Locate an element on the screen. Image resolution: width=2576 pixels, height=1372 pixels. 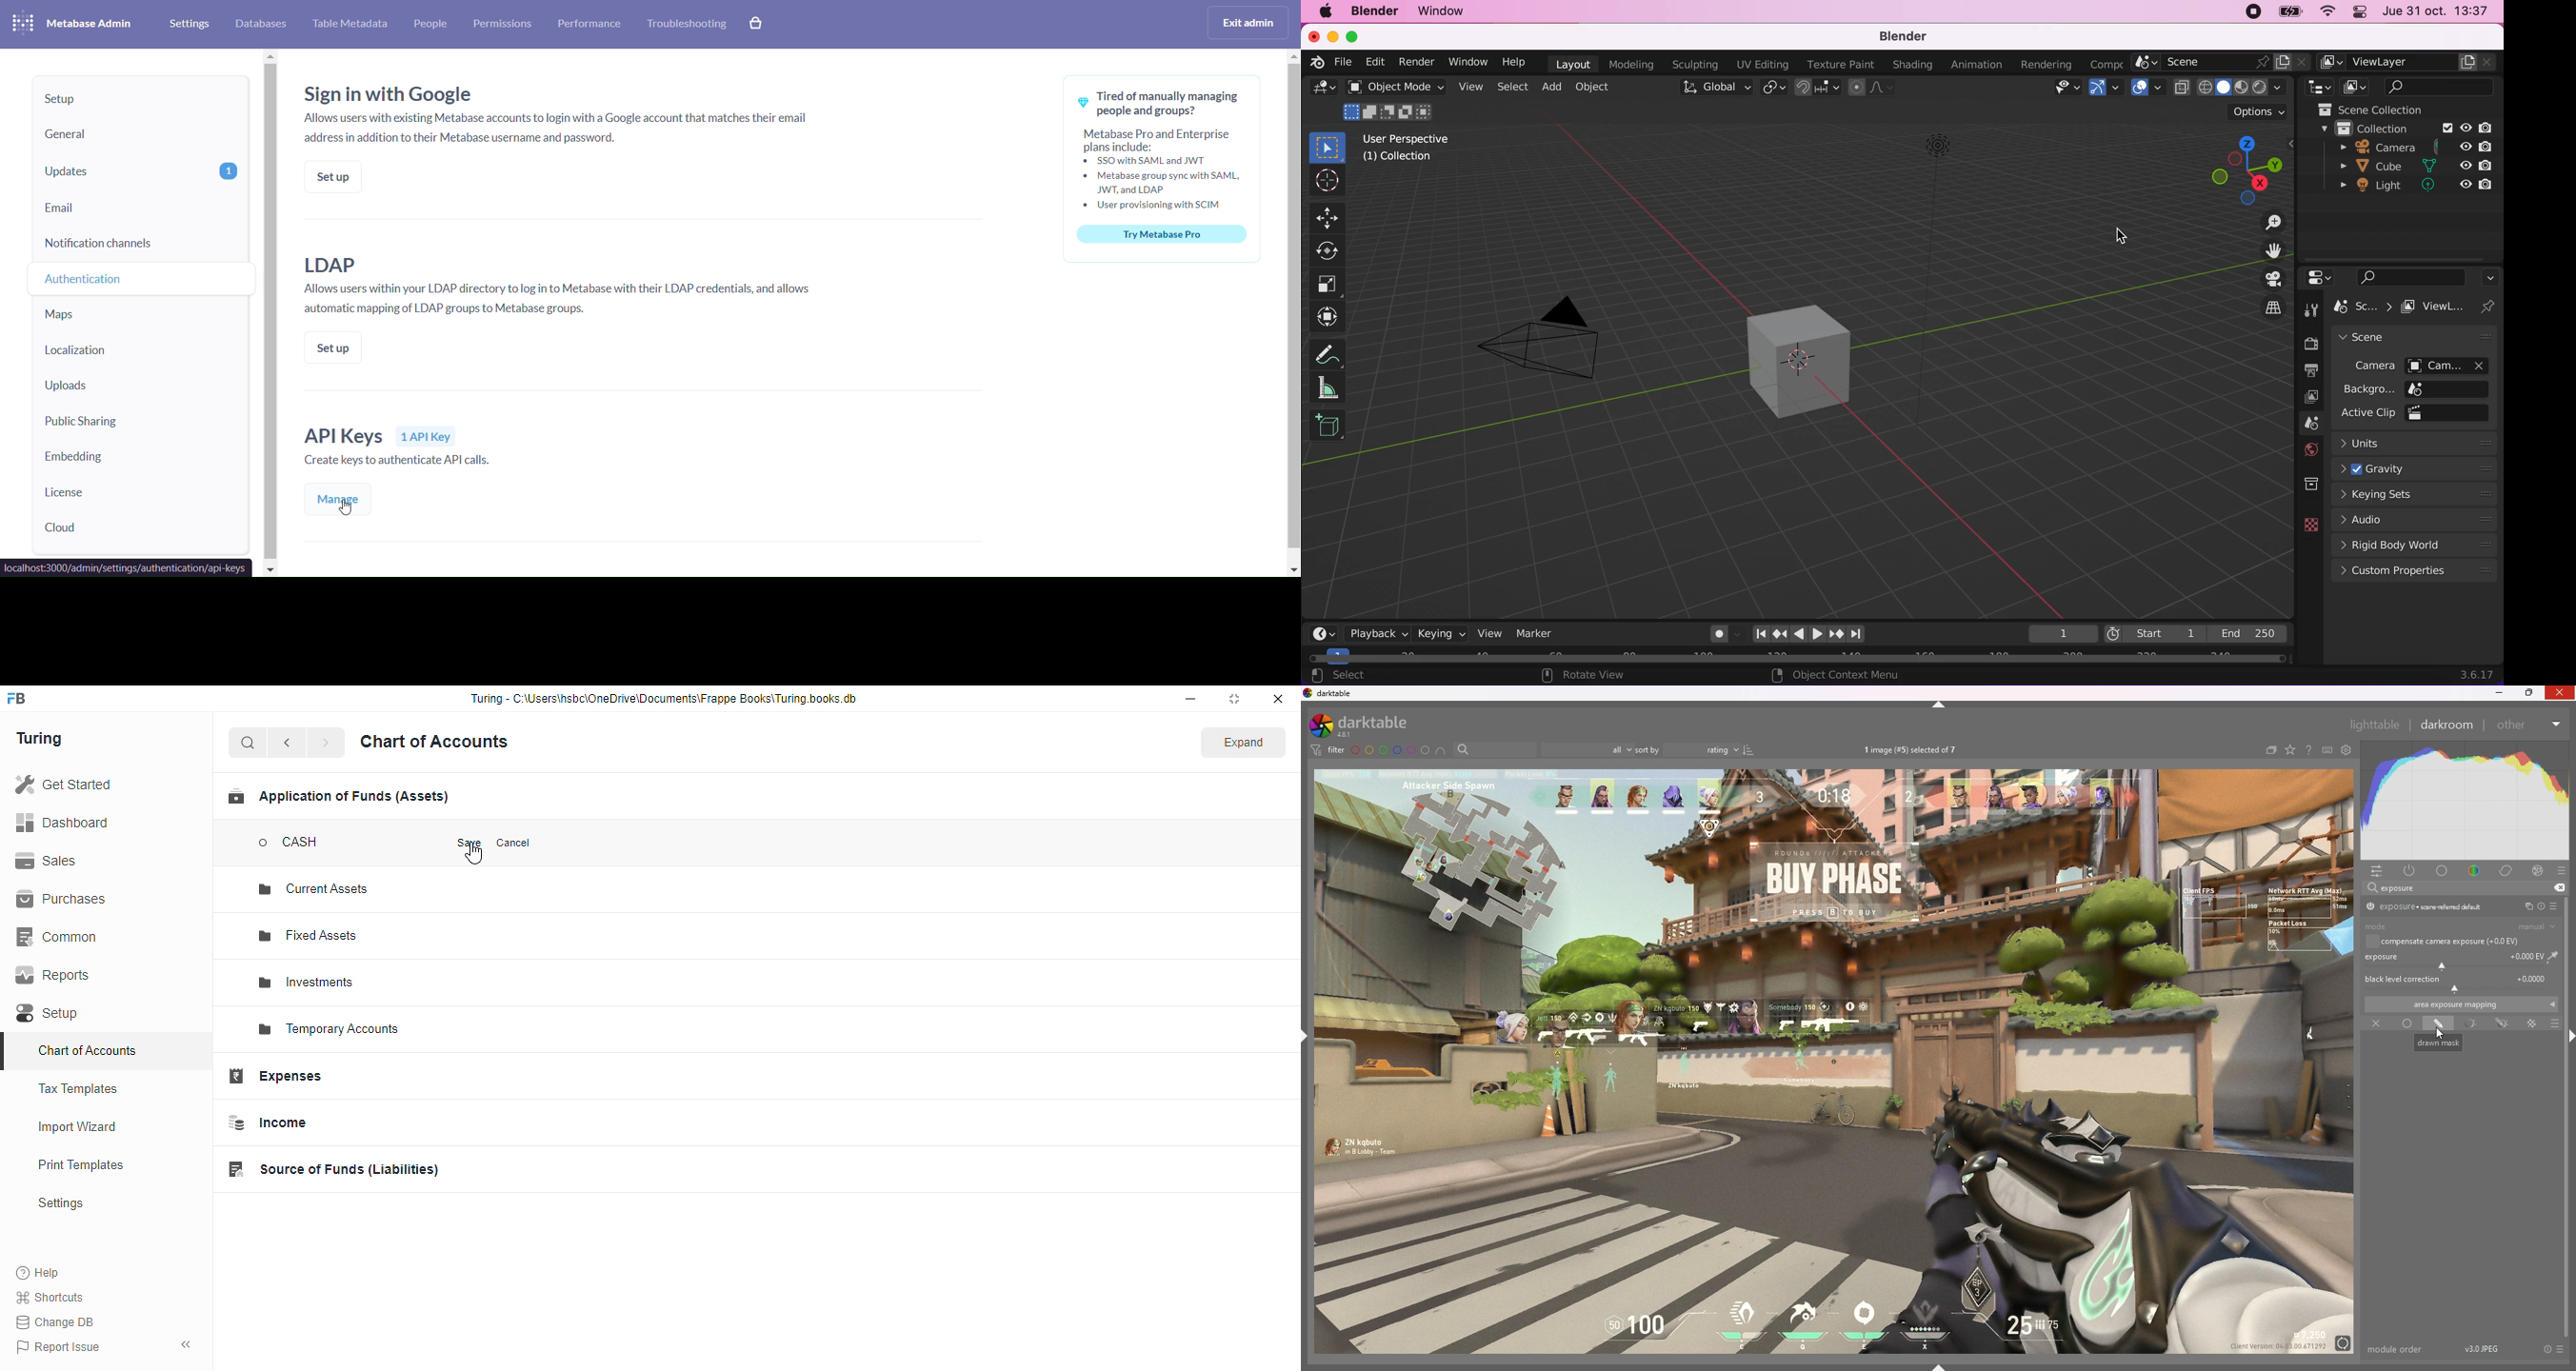
file is located at coordinates (1343, 62).